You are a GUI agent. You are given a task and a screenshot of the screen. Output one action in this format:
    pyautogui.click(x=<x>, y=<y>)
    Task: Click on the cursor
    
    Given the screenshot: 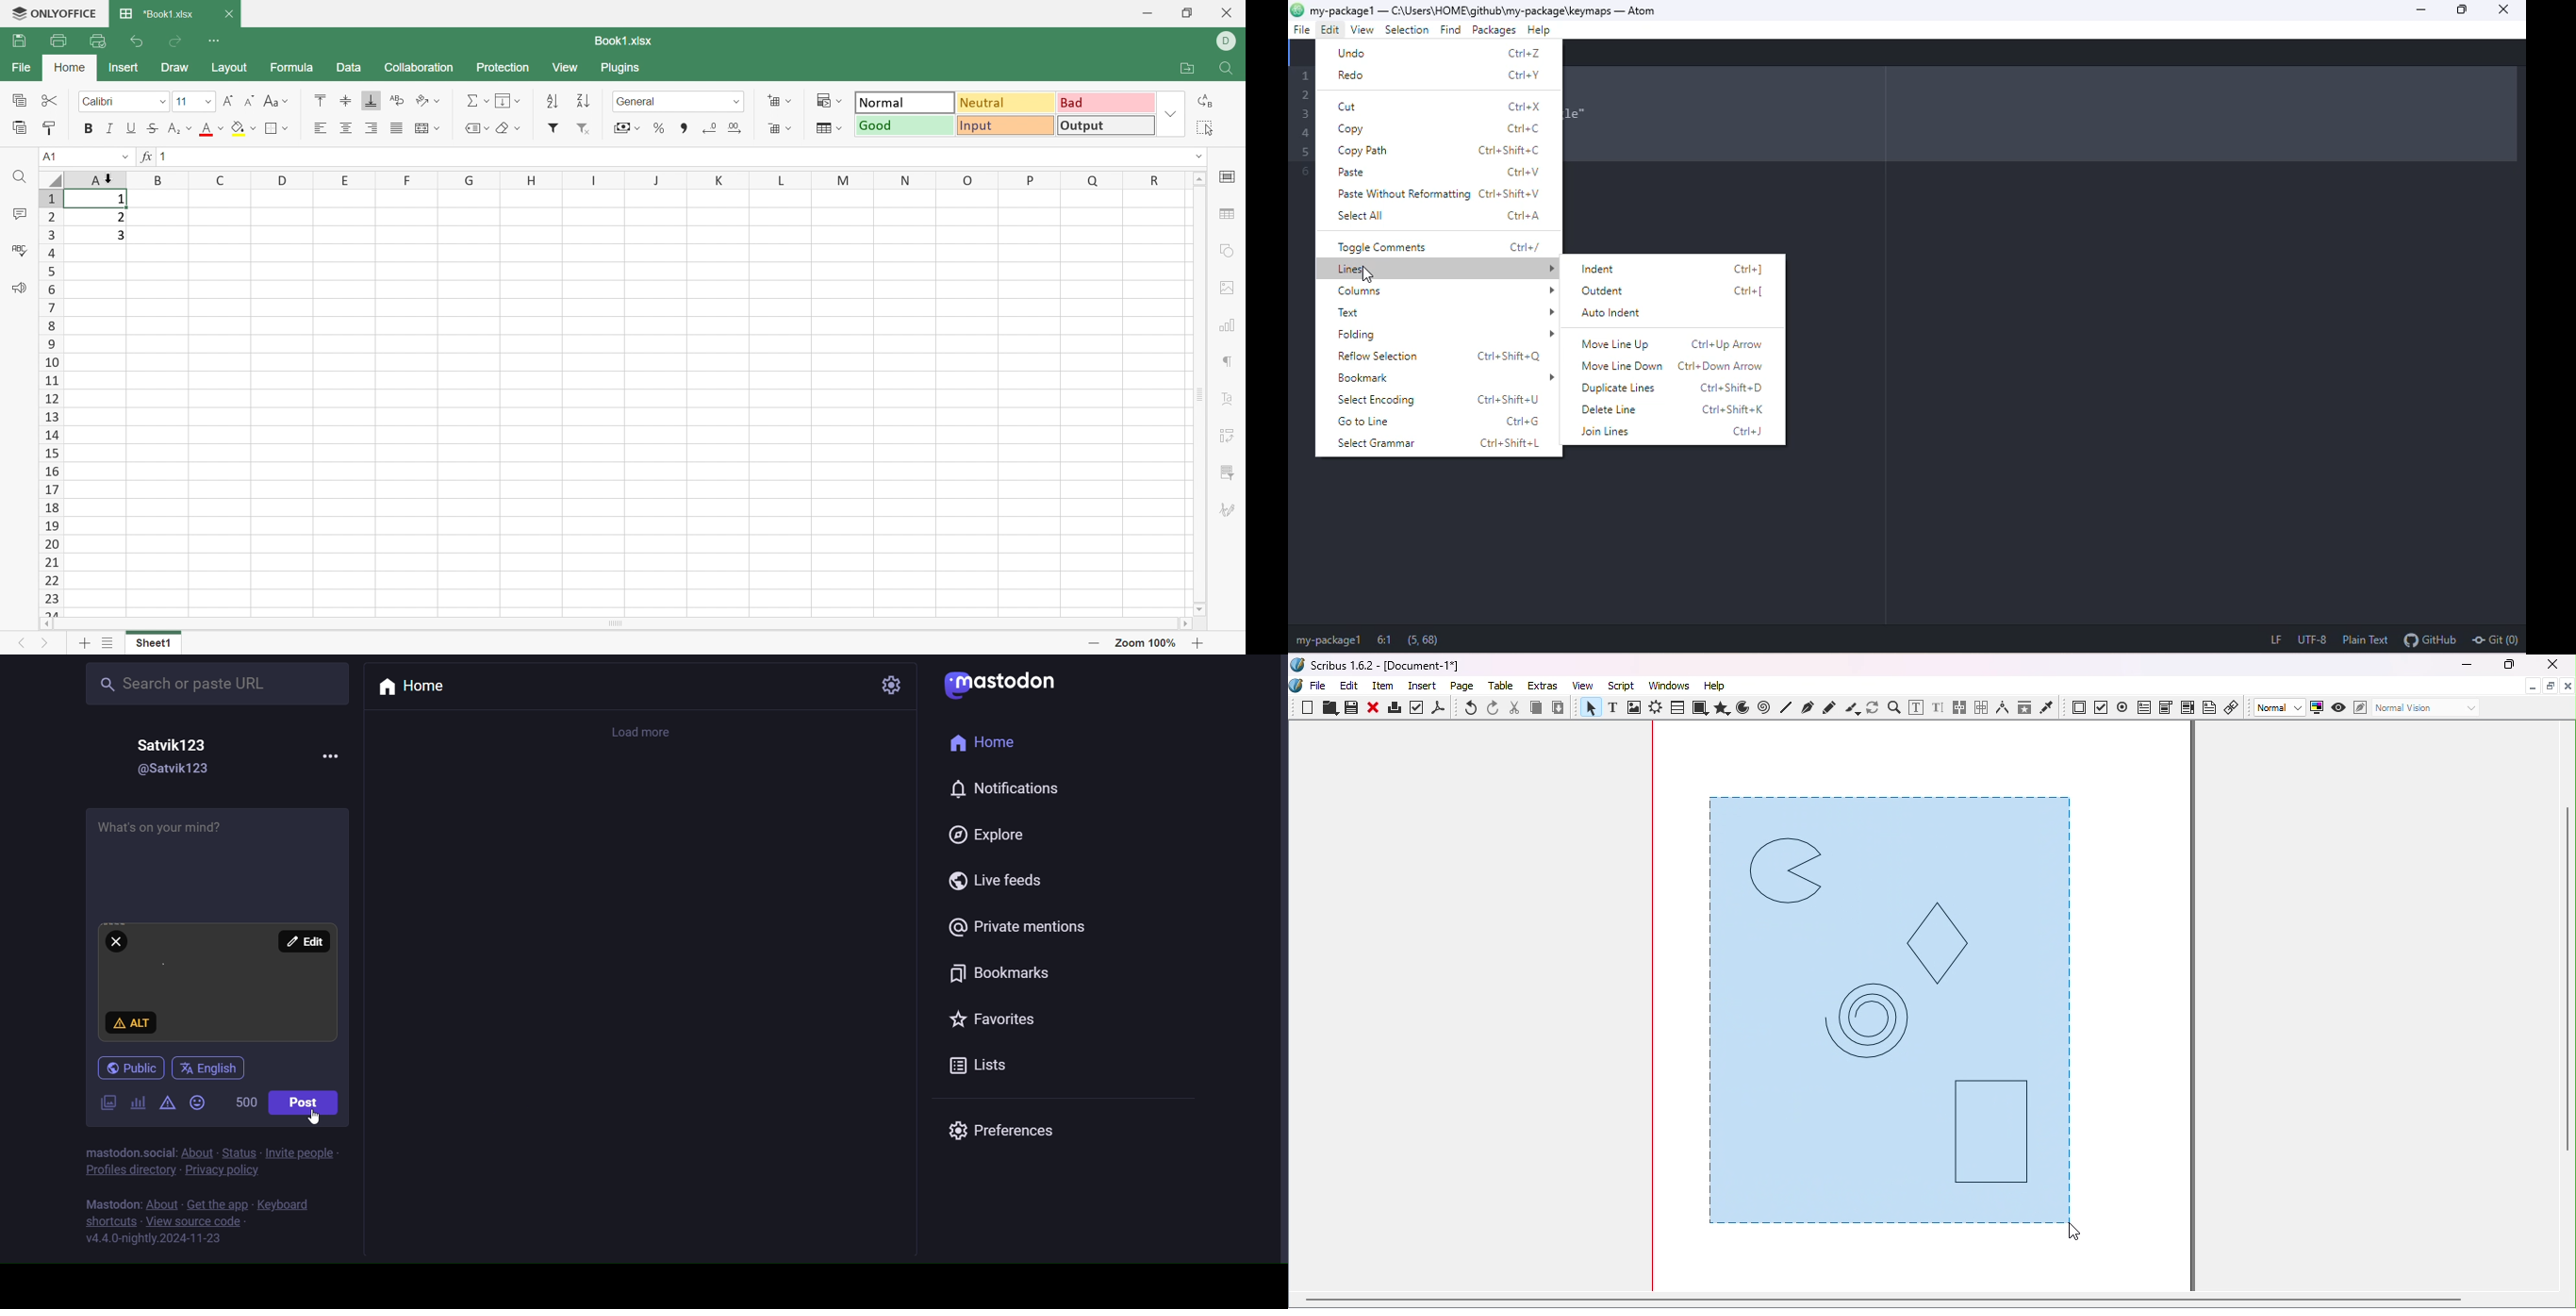 What is the action you would take?
    pyautogui.click(x=110, y=177)
    